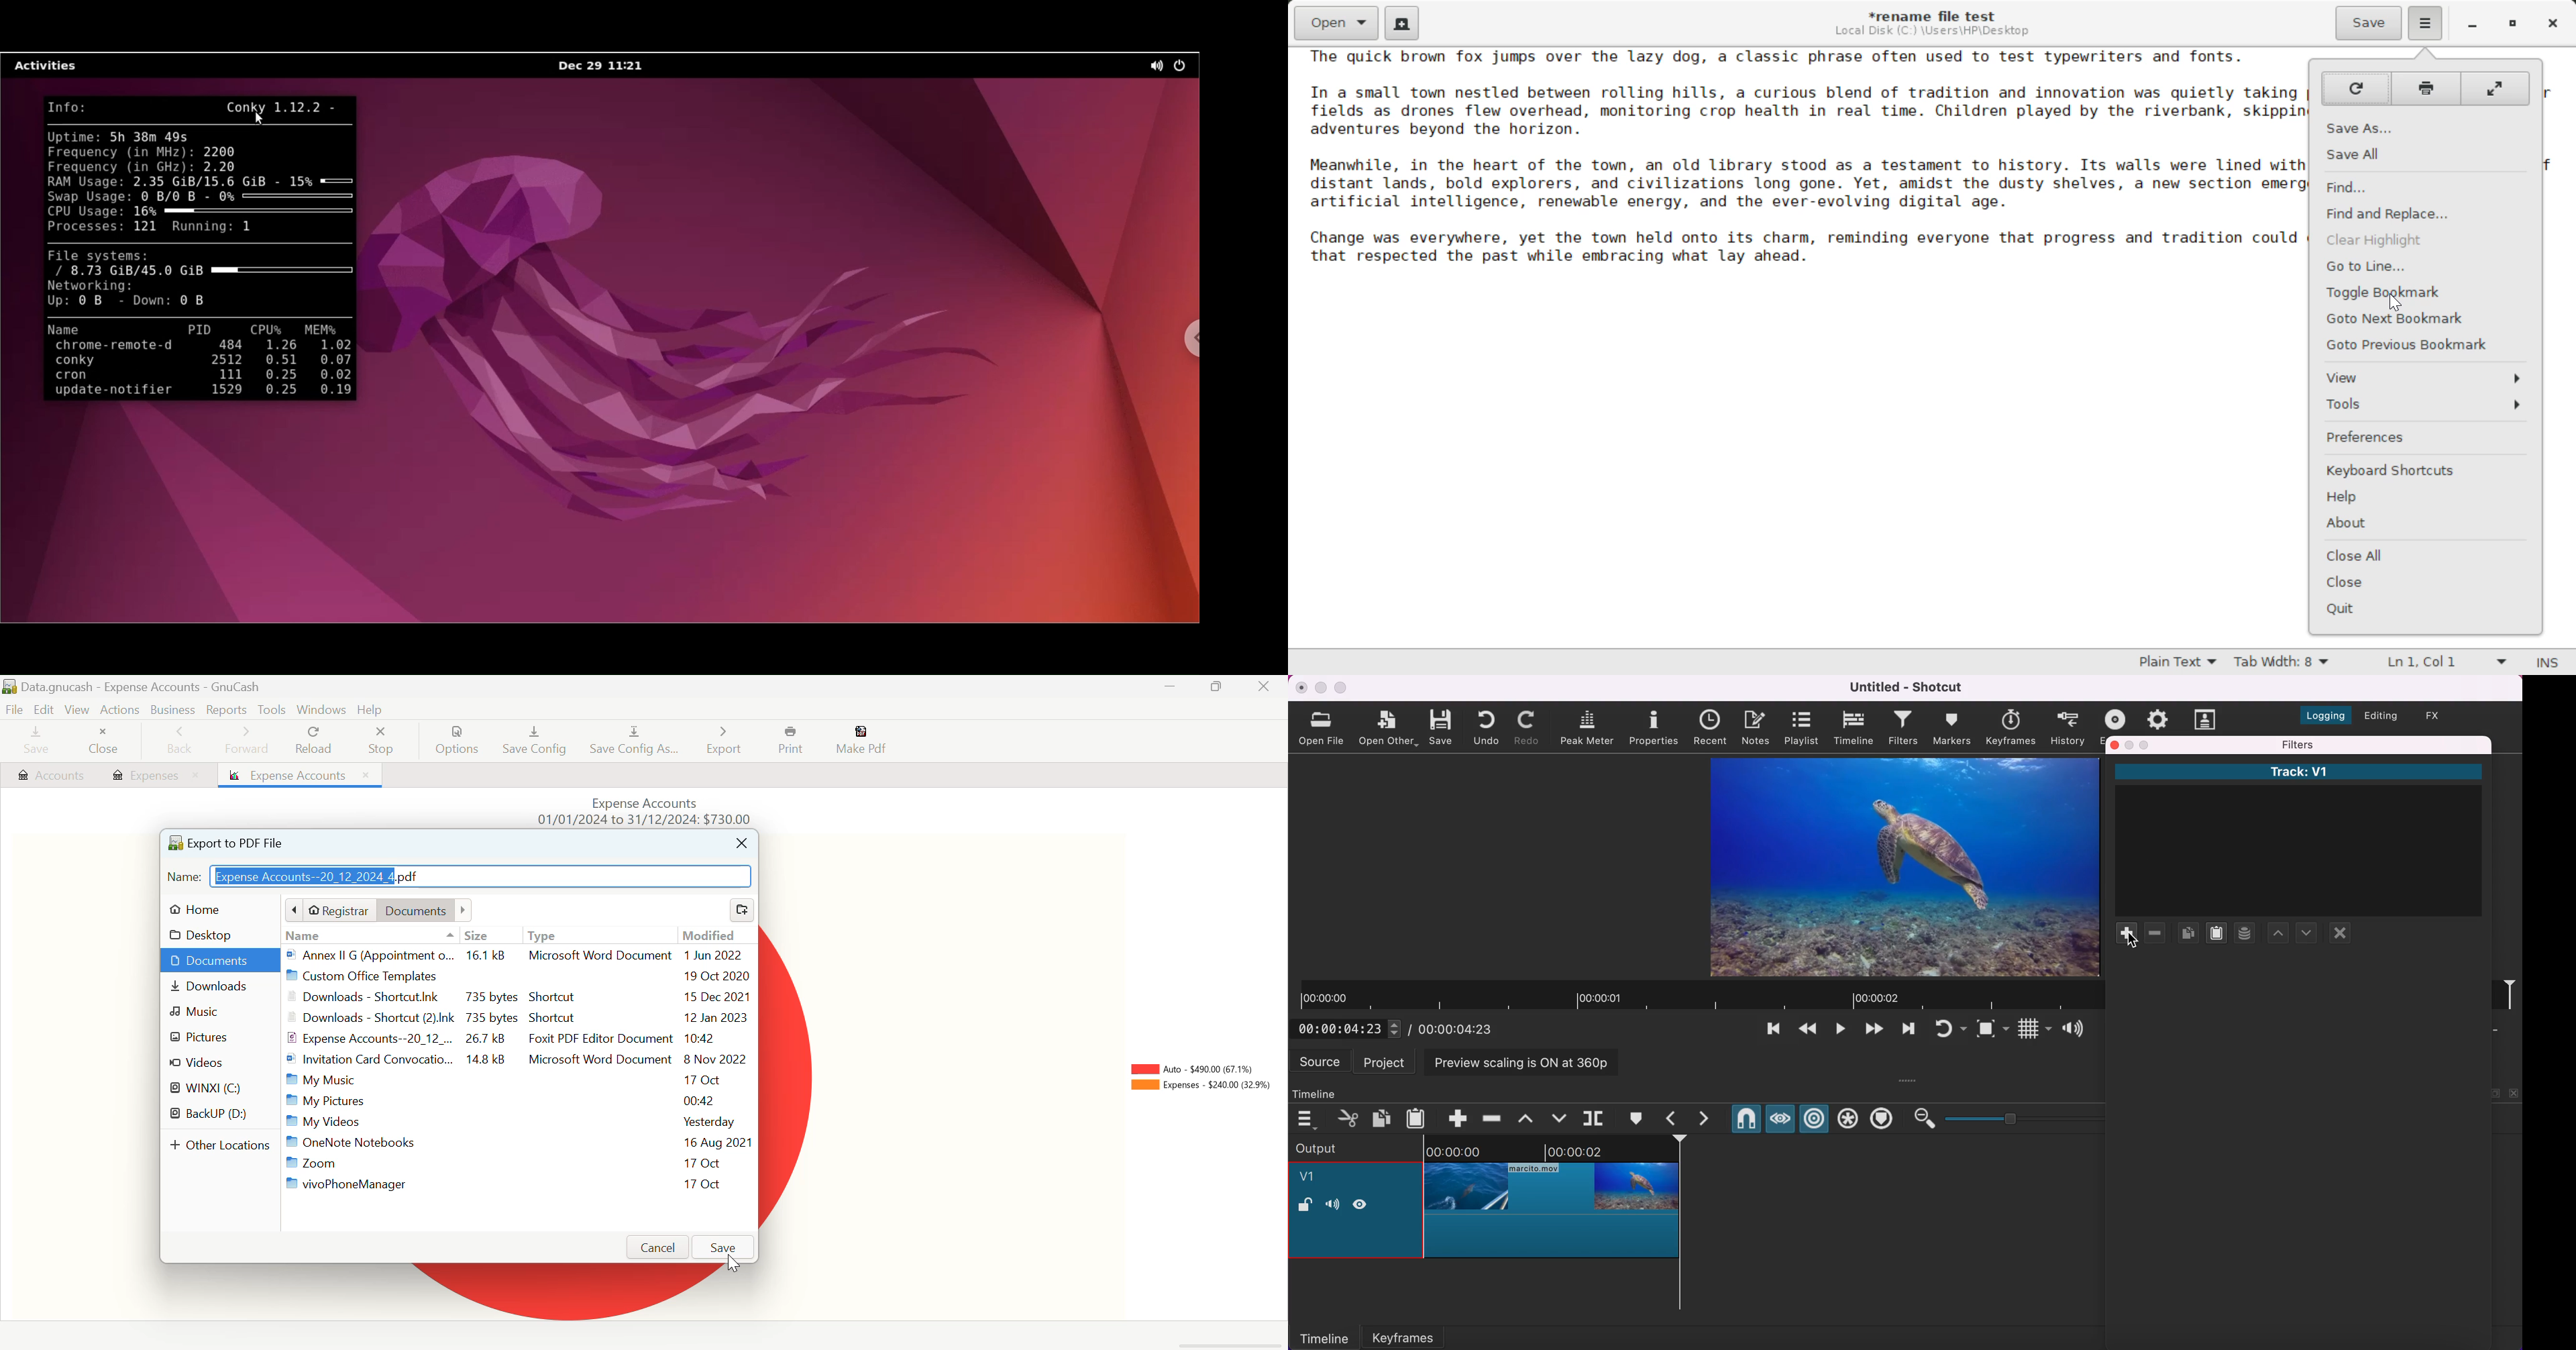 This screenshot has width=2576, height=1372. Describe the element at coordinates (2347, 745) in the screenshot. I see `filters` at that location.